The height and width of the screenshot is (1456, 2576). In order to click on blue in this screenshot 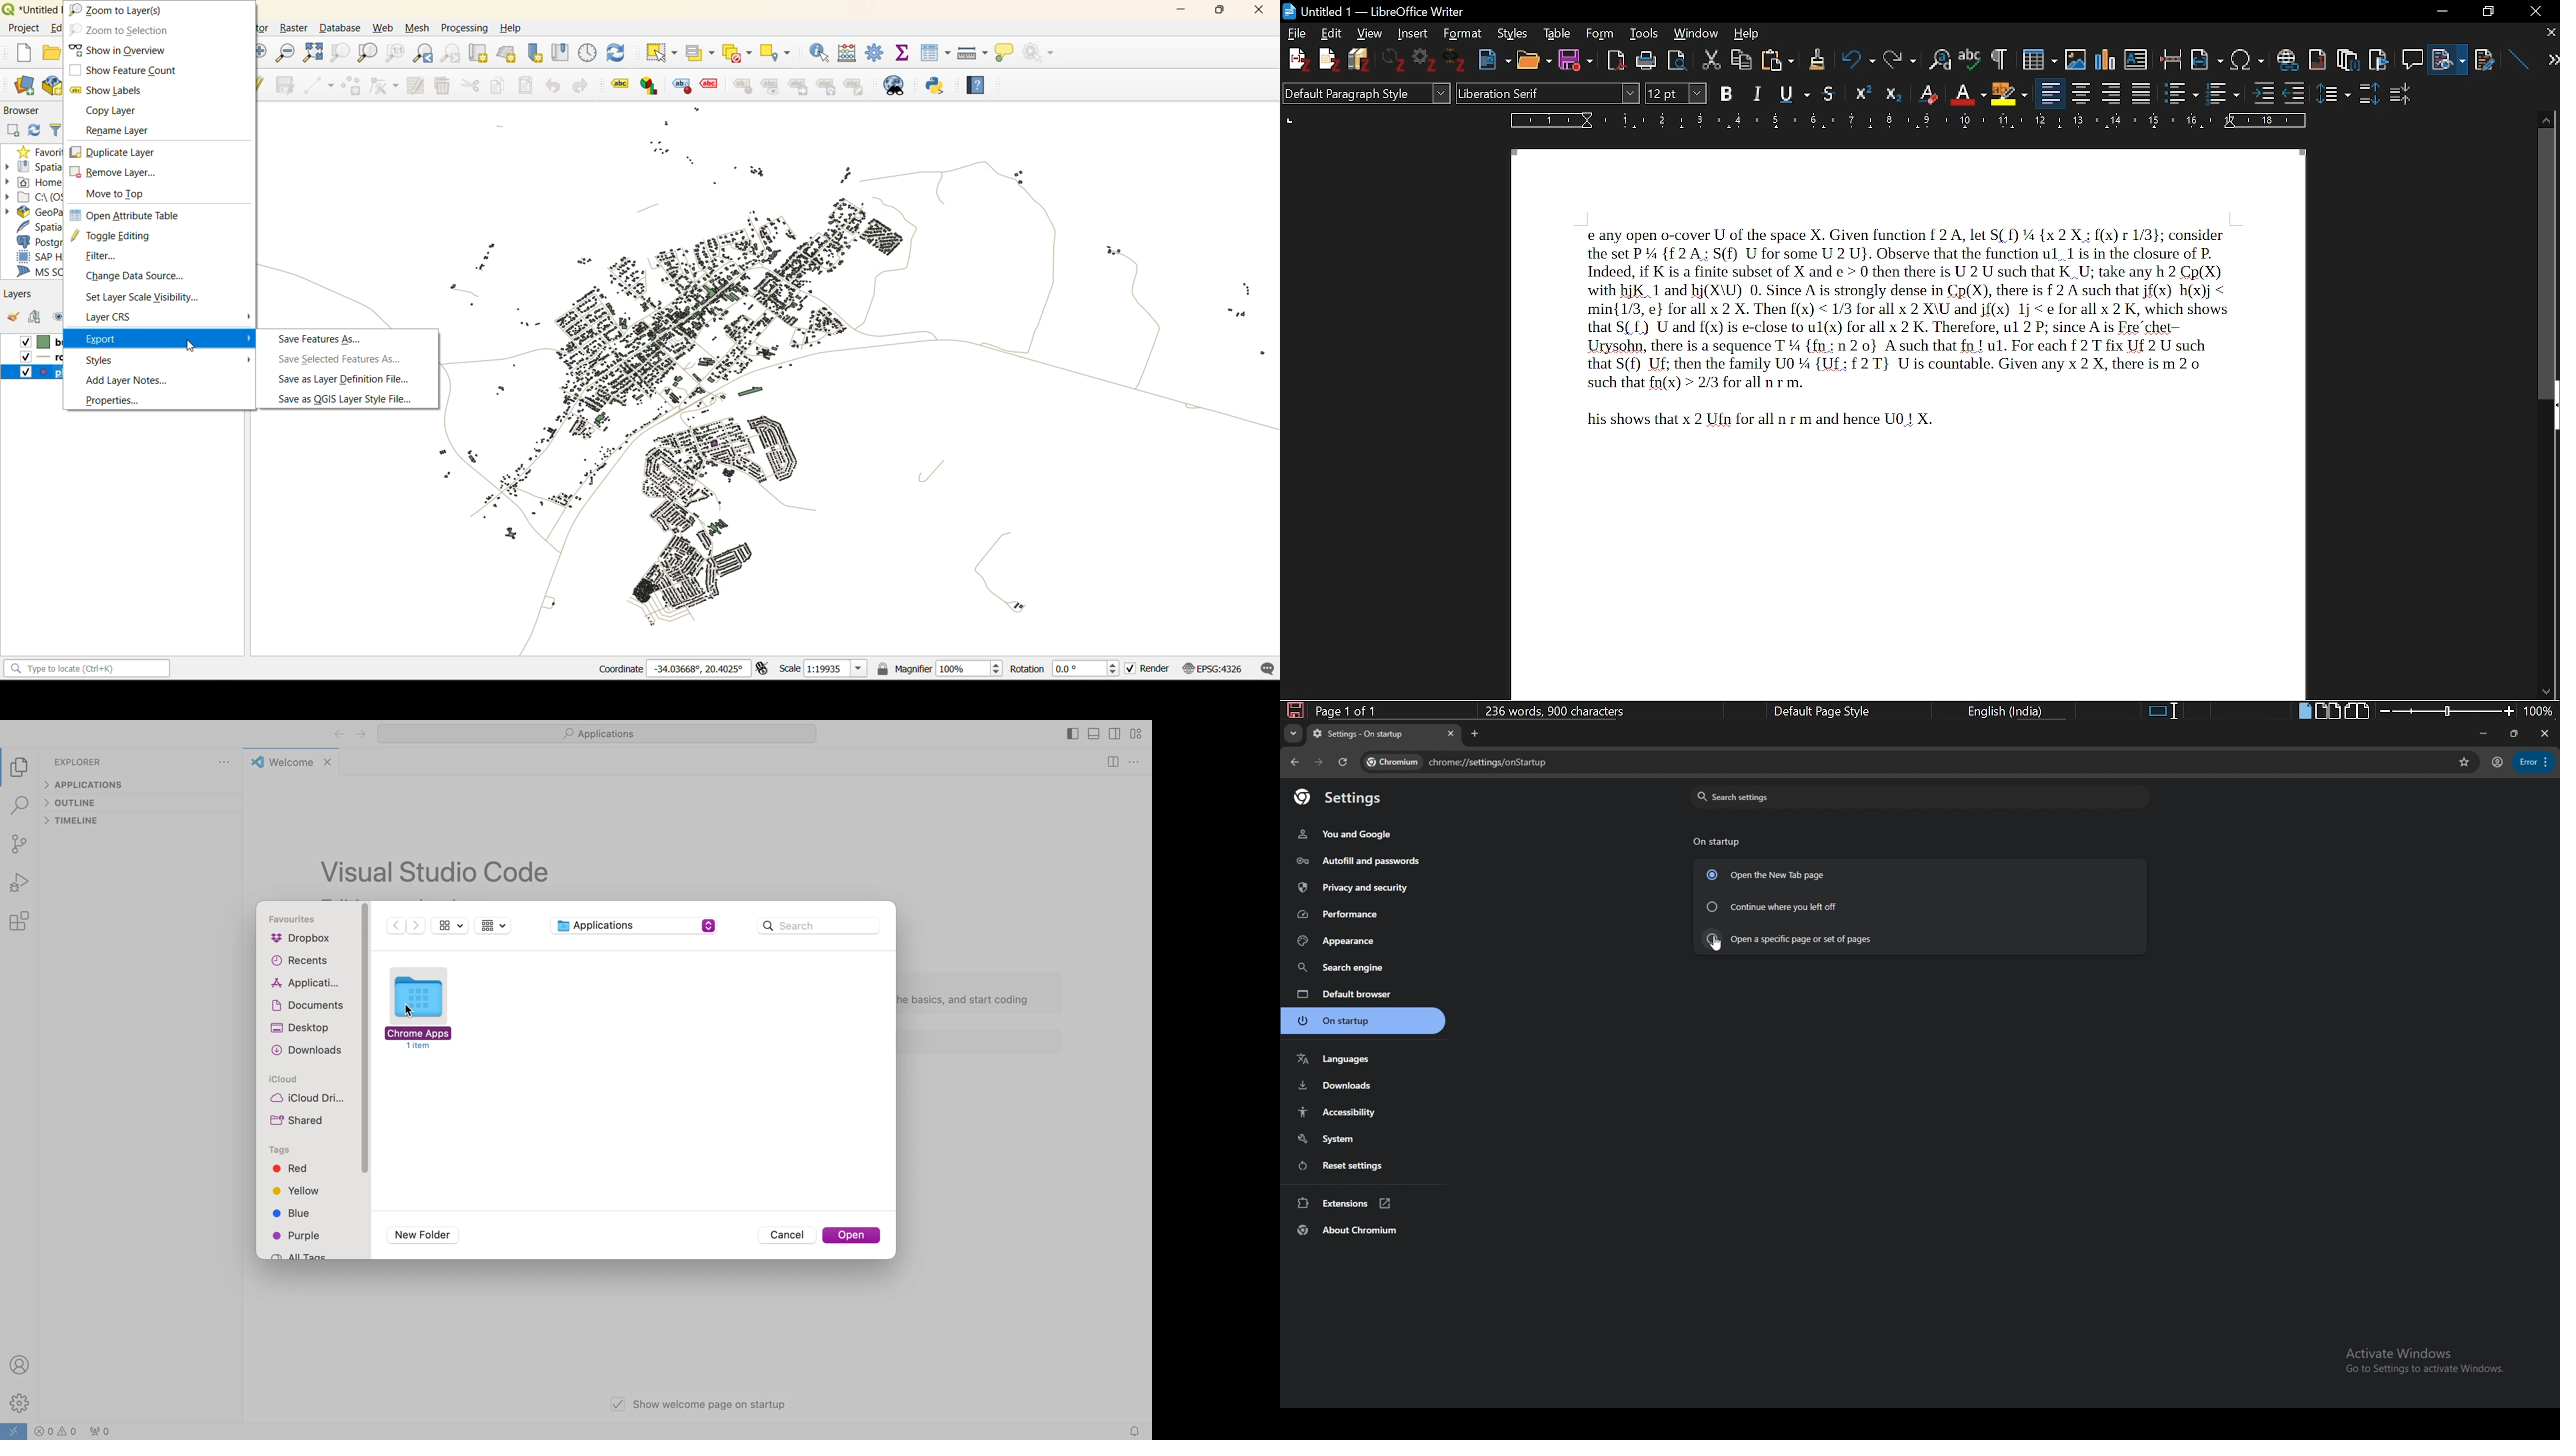, I will do `click(293, 1215)`.